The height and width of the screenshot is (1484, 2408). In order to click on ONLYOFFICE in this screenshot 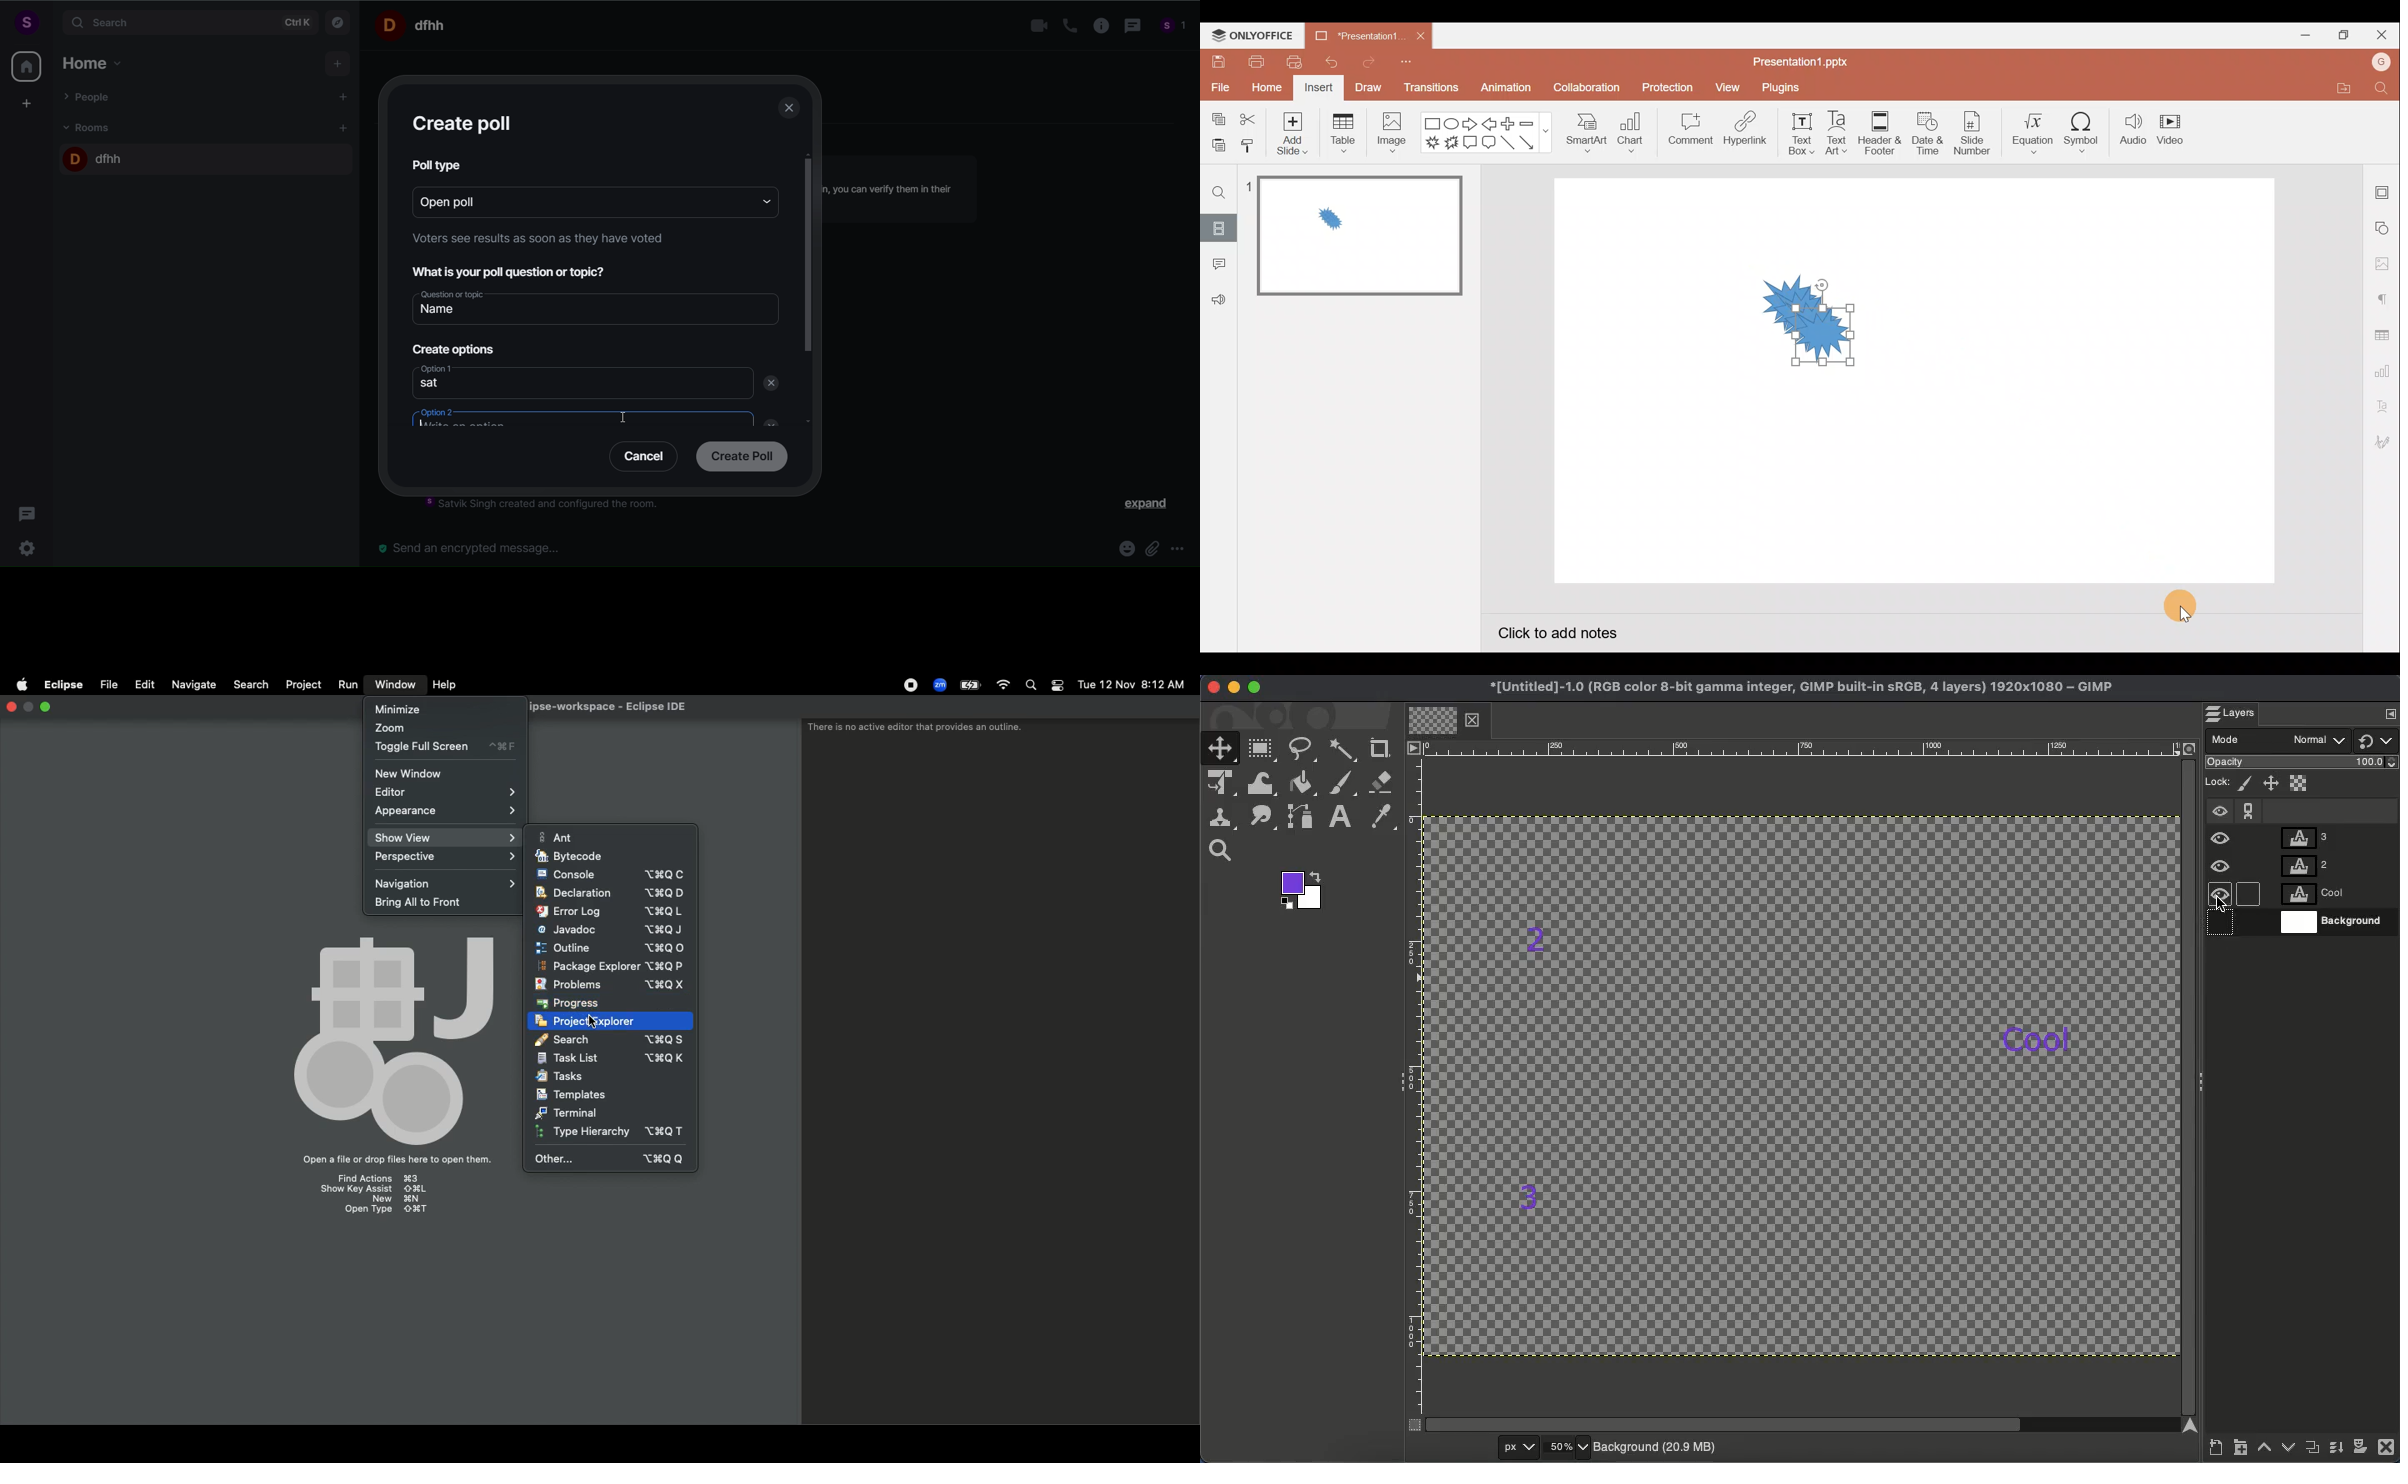, I will do `click(1252, 35)`.